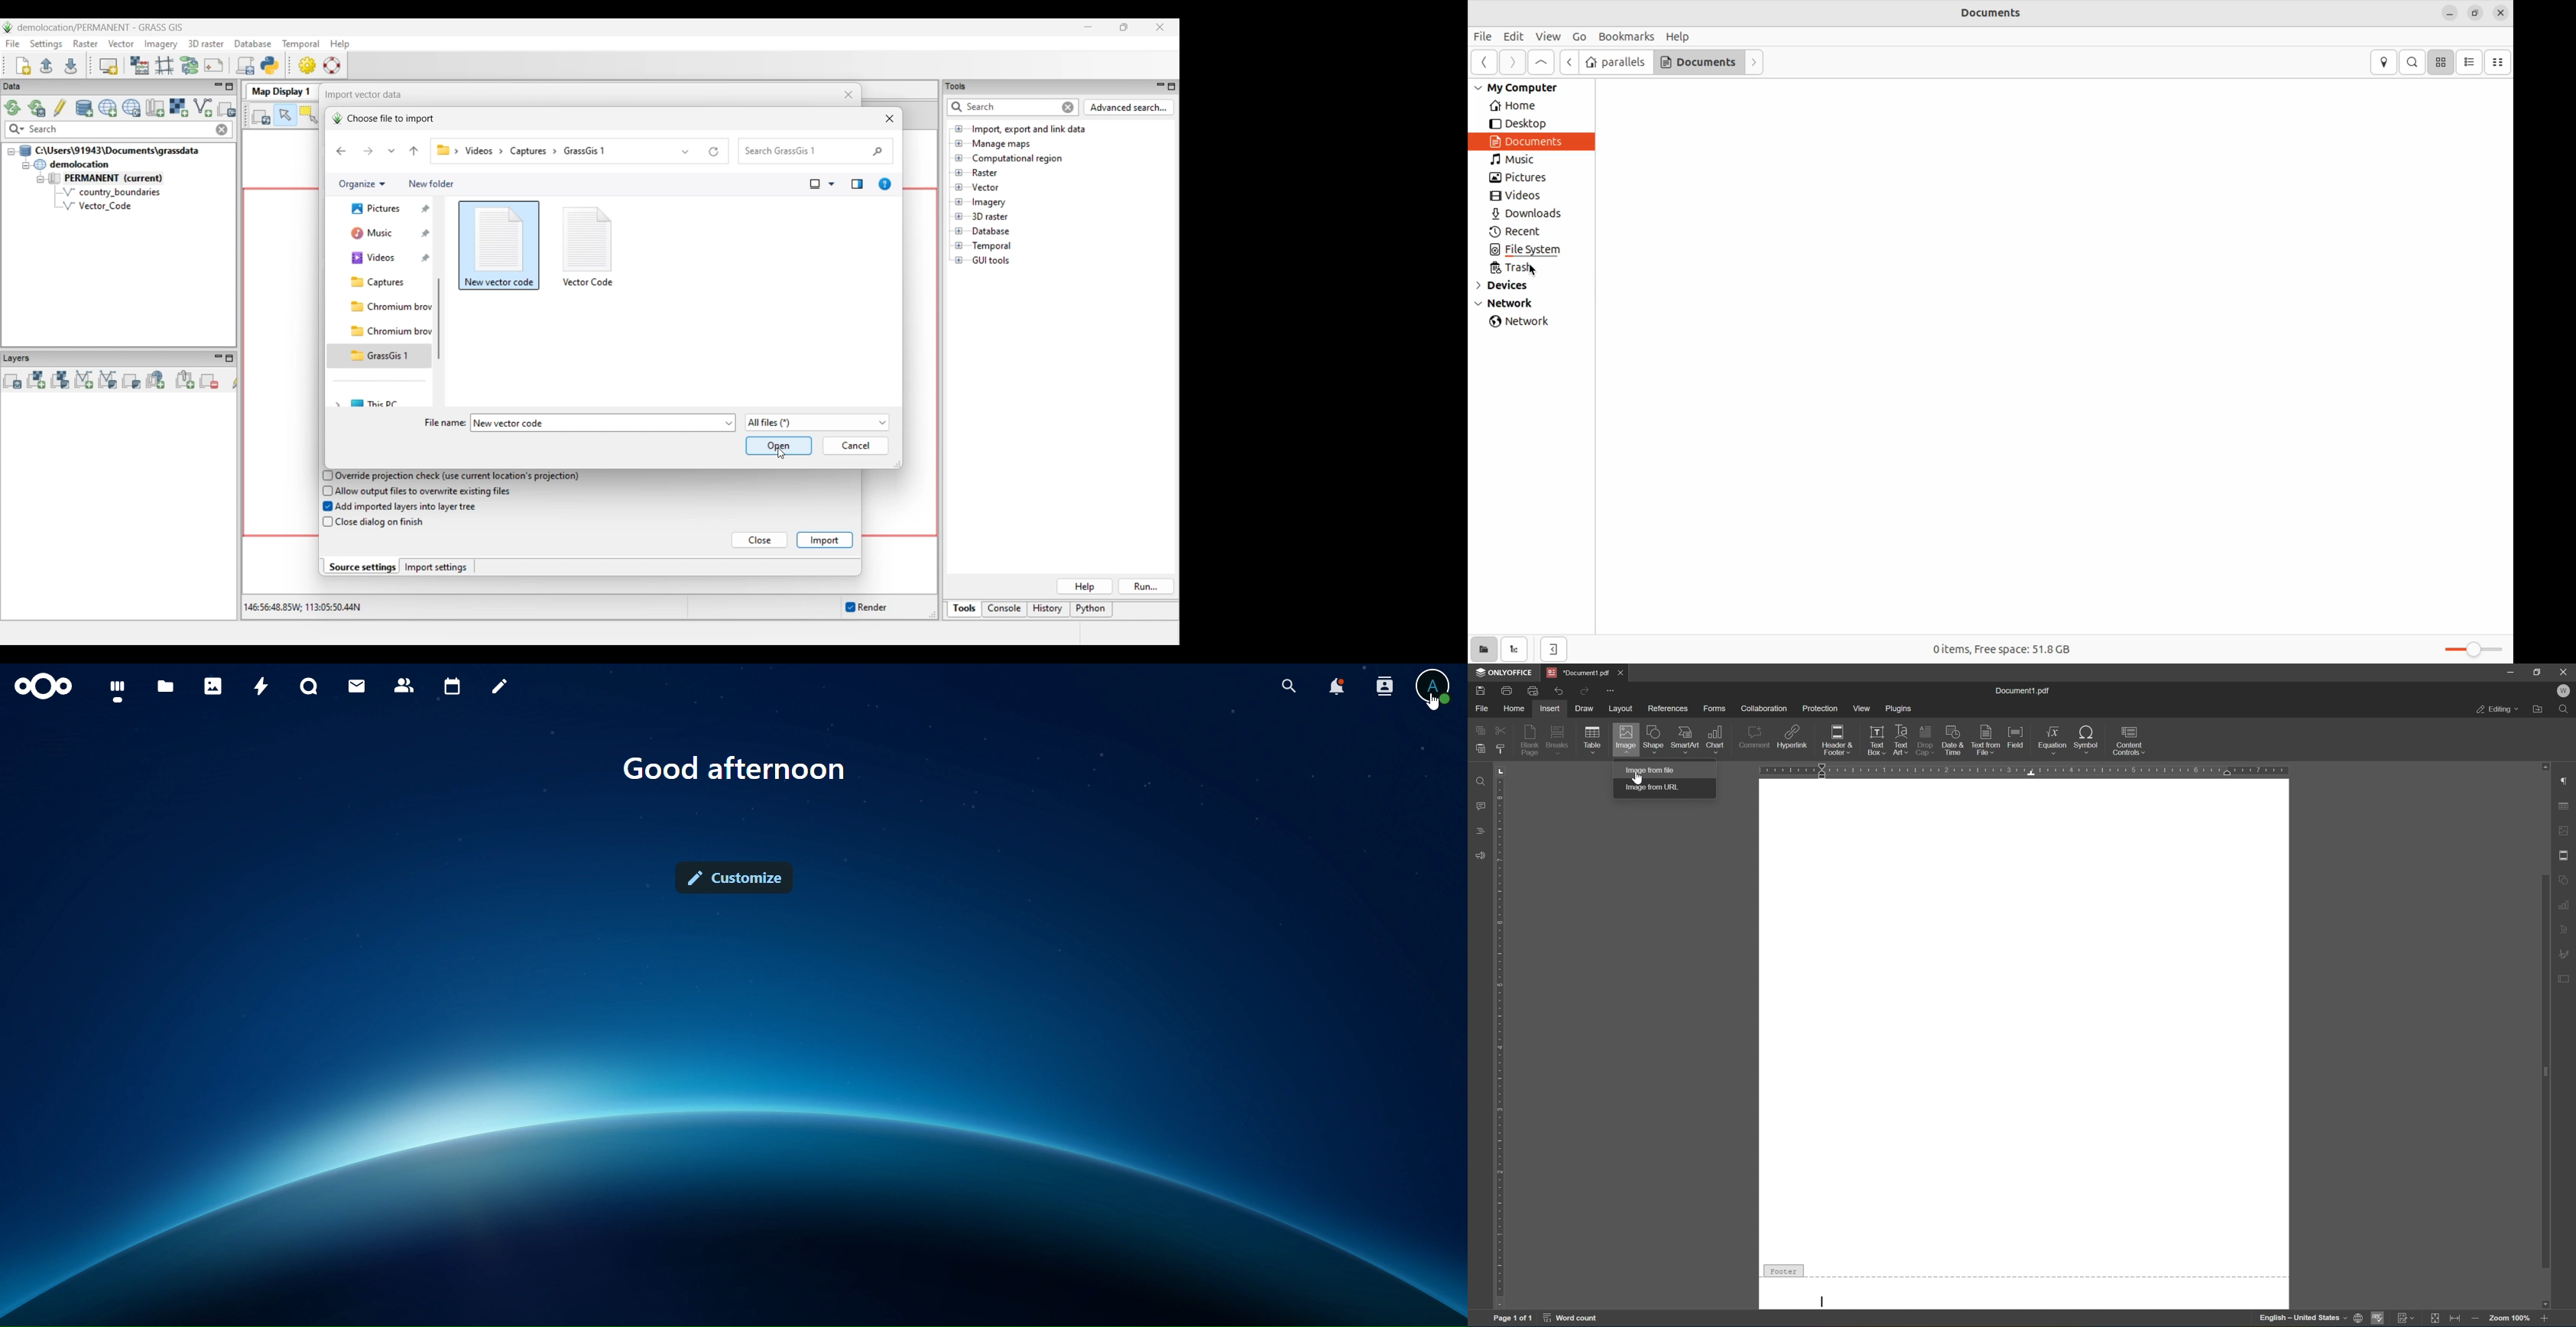  What do you see at coordinates (2129, 740) in the screenshot?
I see `content controls` at bounding box center [2129, 740].